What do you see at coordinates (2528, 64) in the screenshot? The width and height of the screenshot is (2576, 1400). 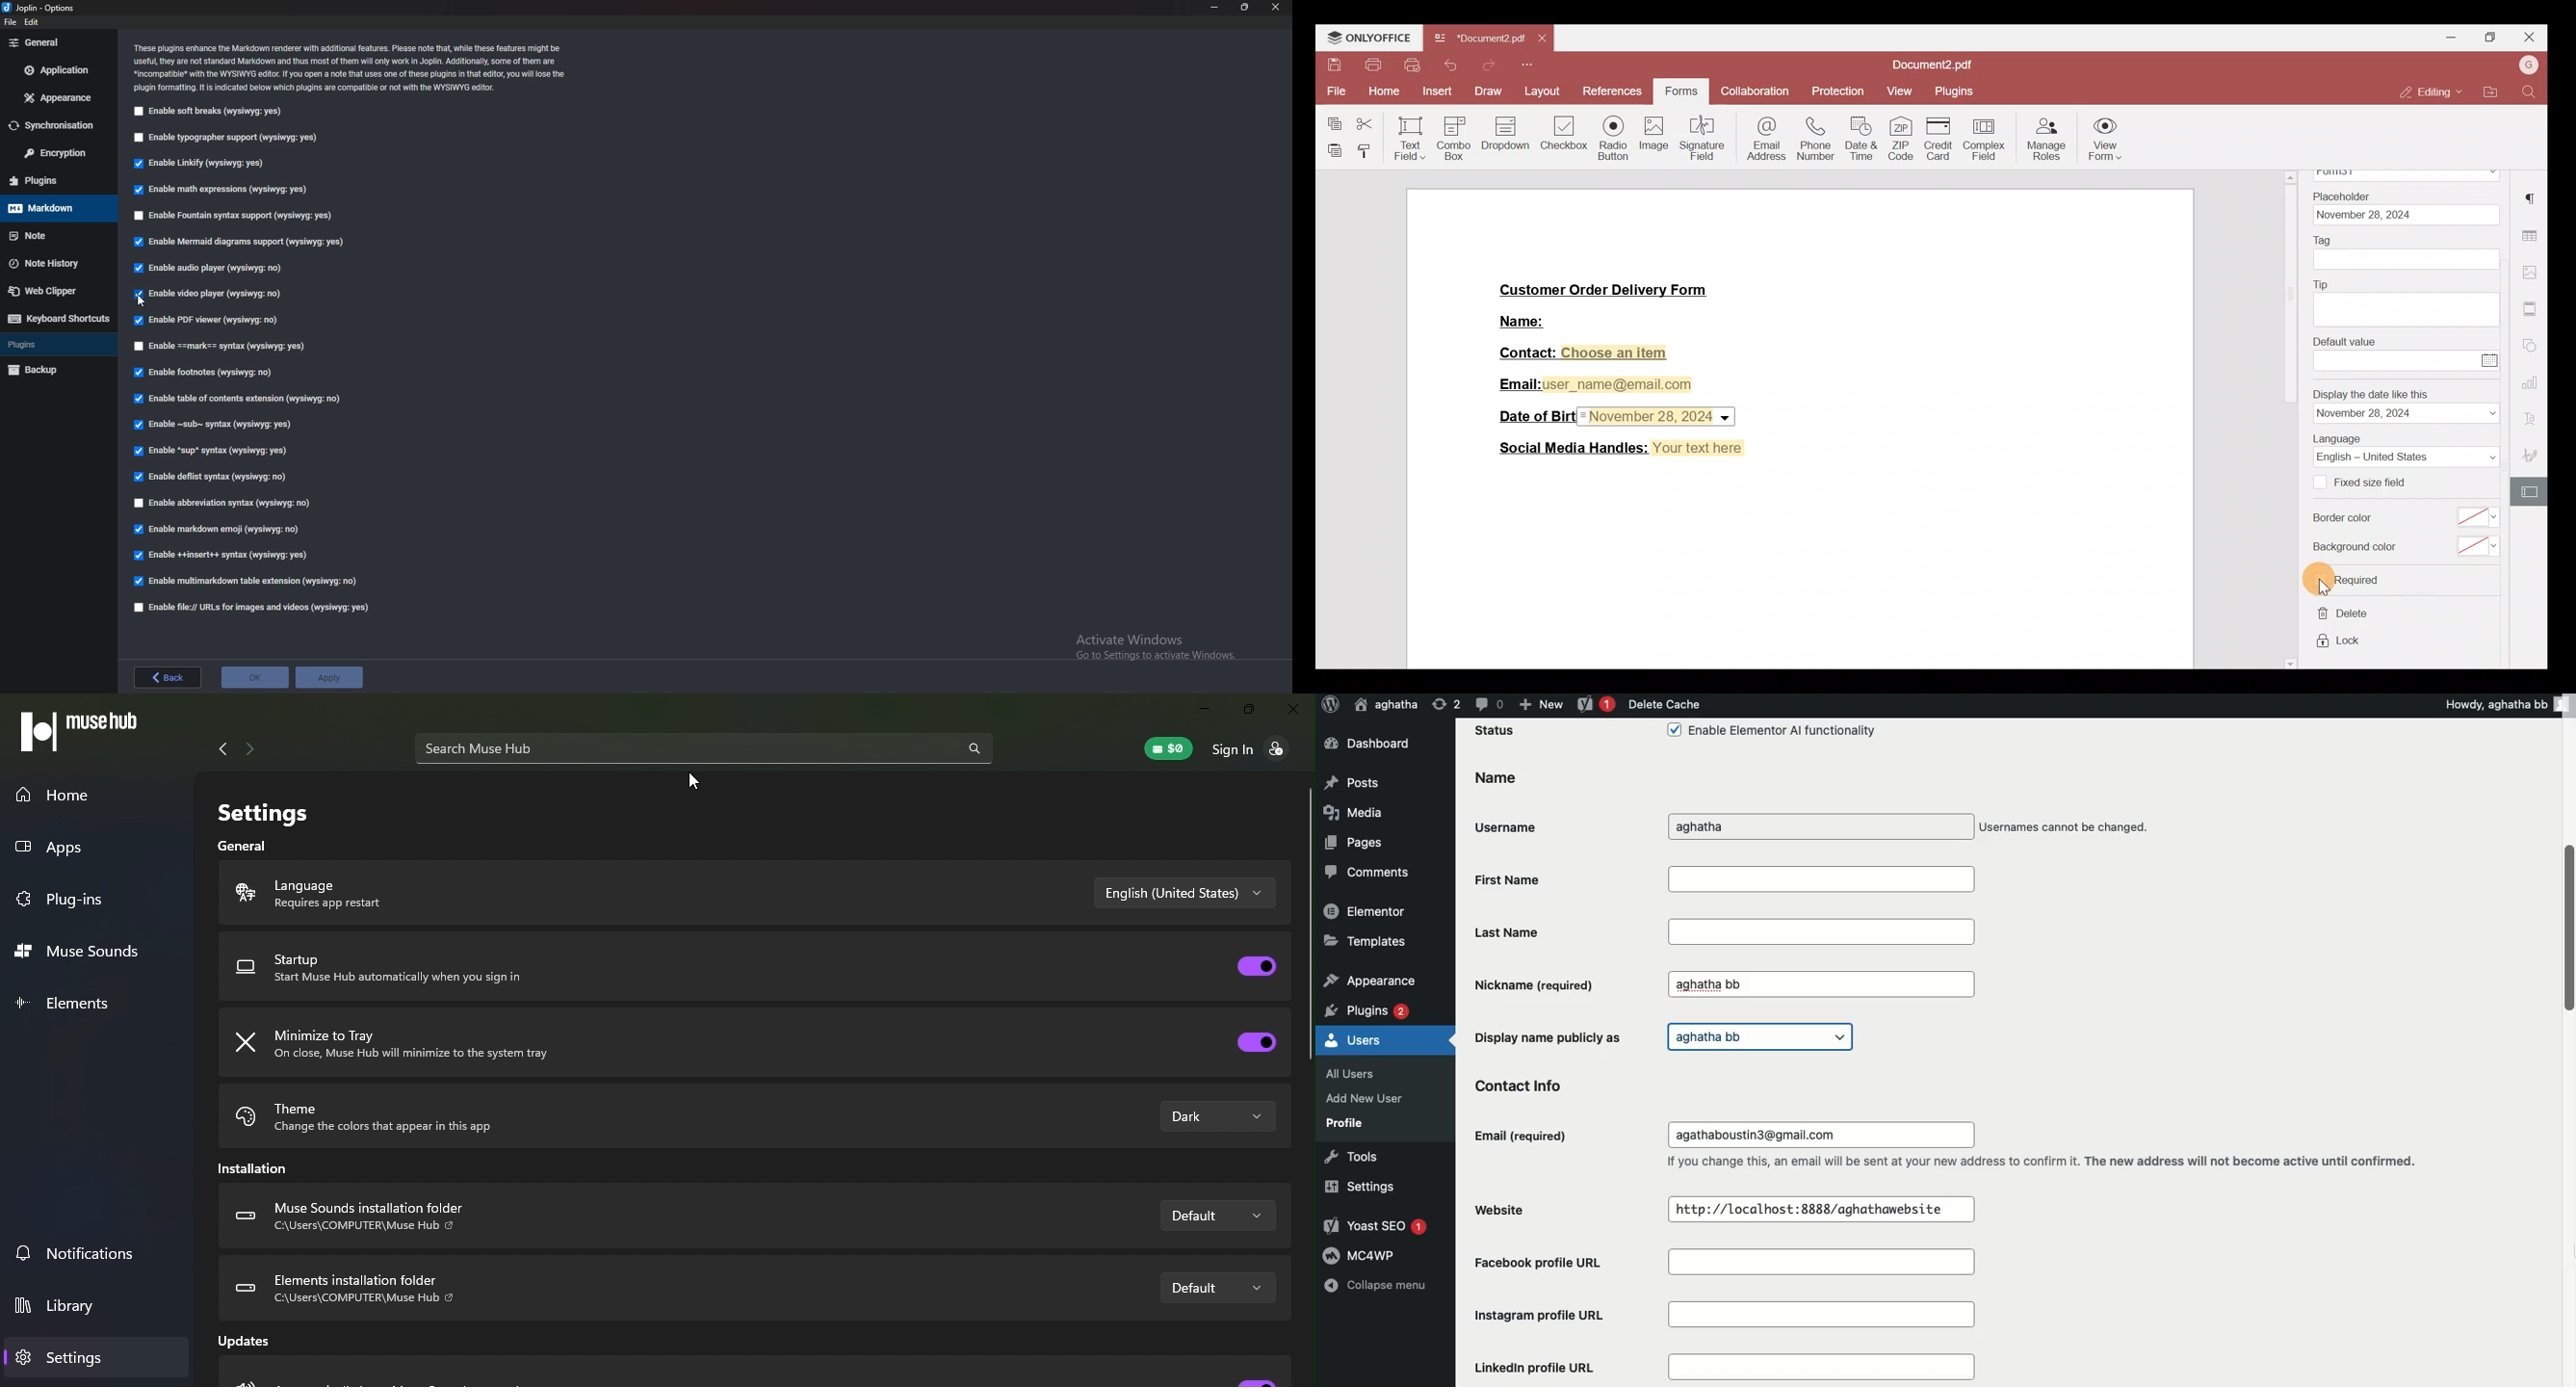 I see `Account name` at bounding box center [2528, 64].